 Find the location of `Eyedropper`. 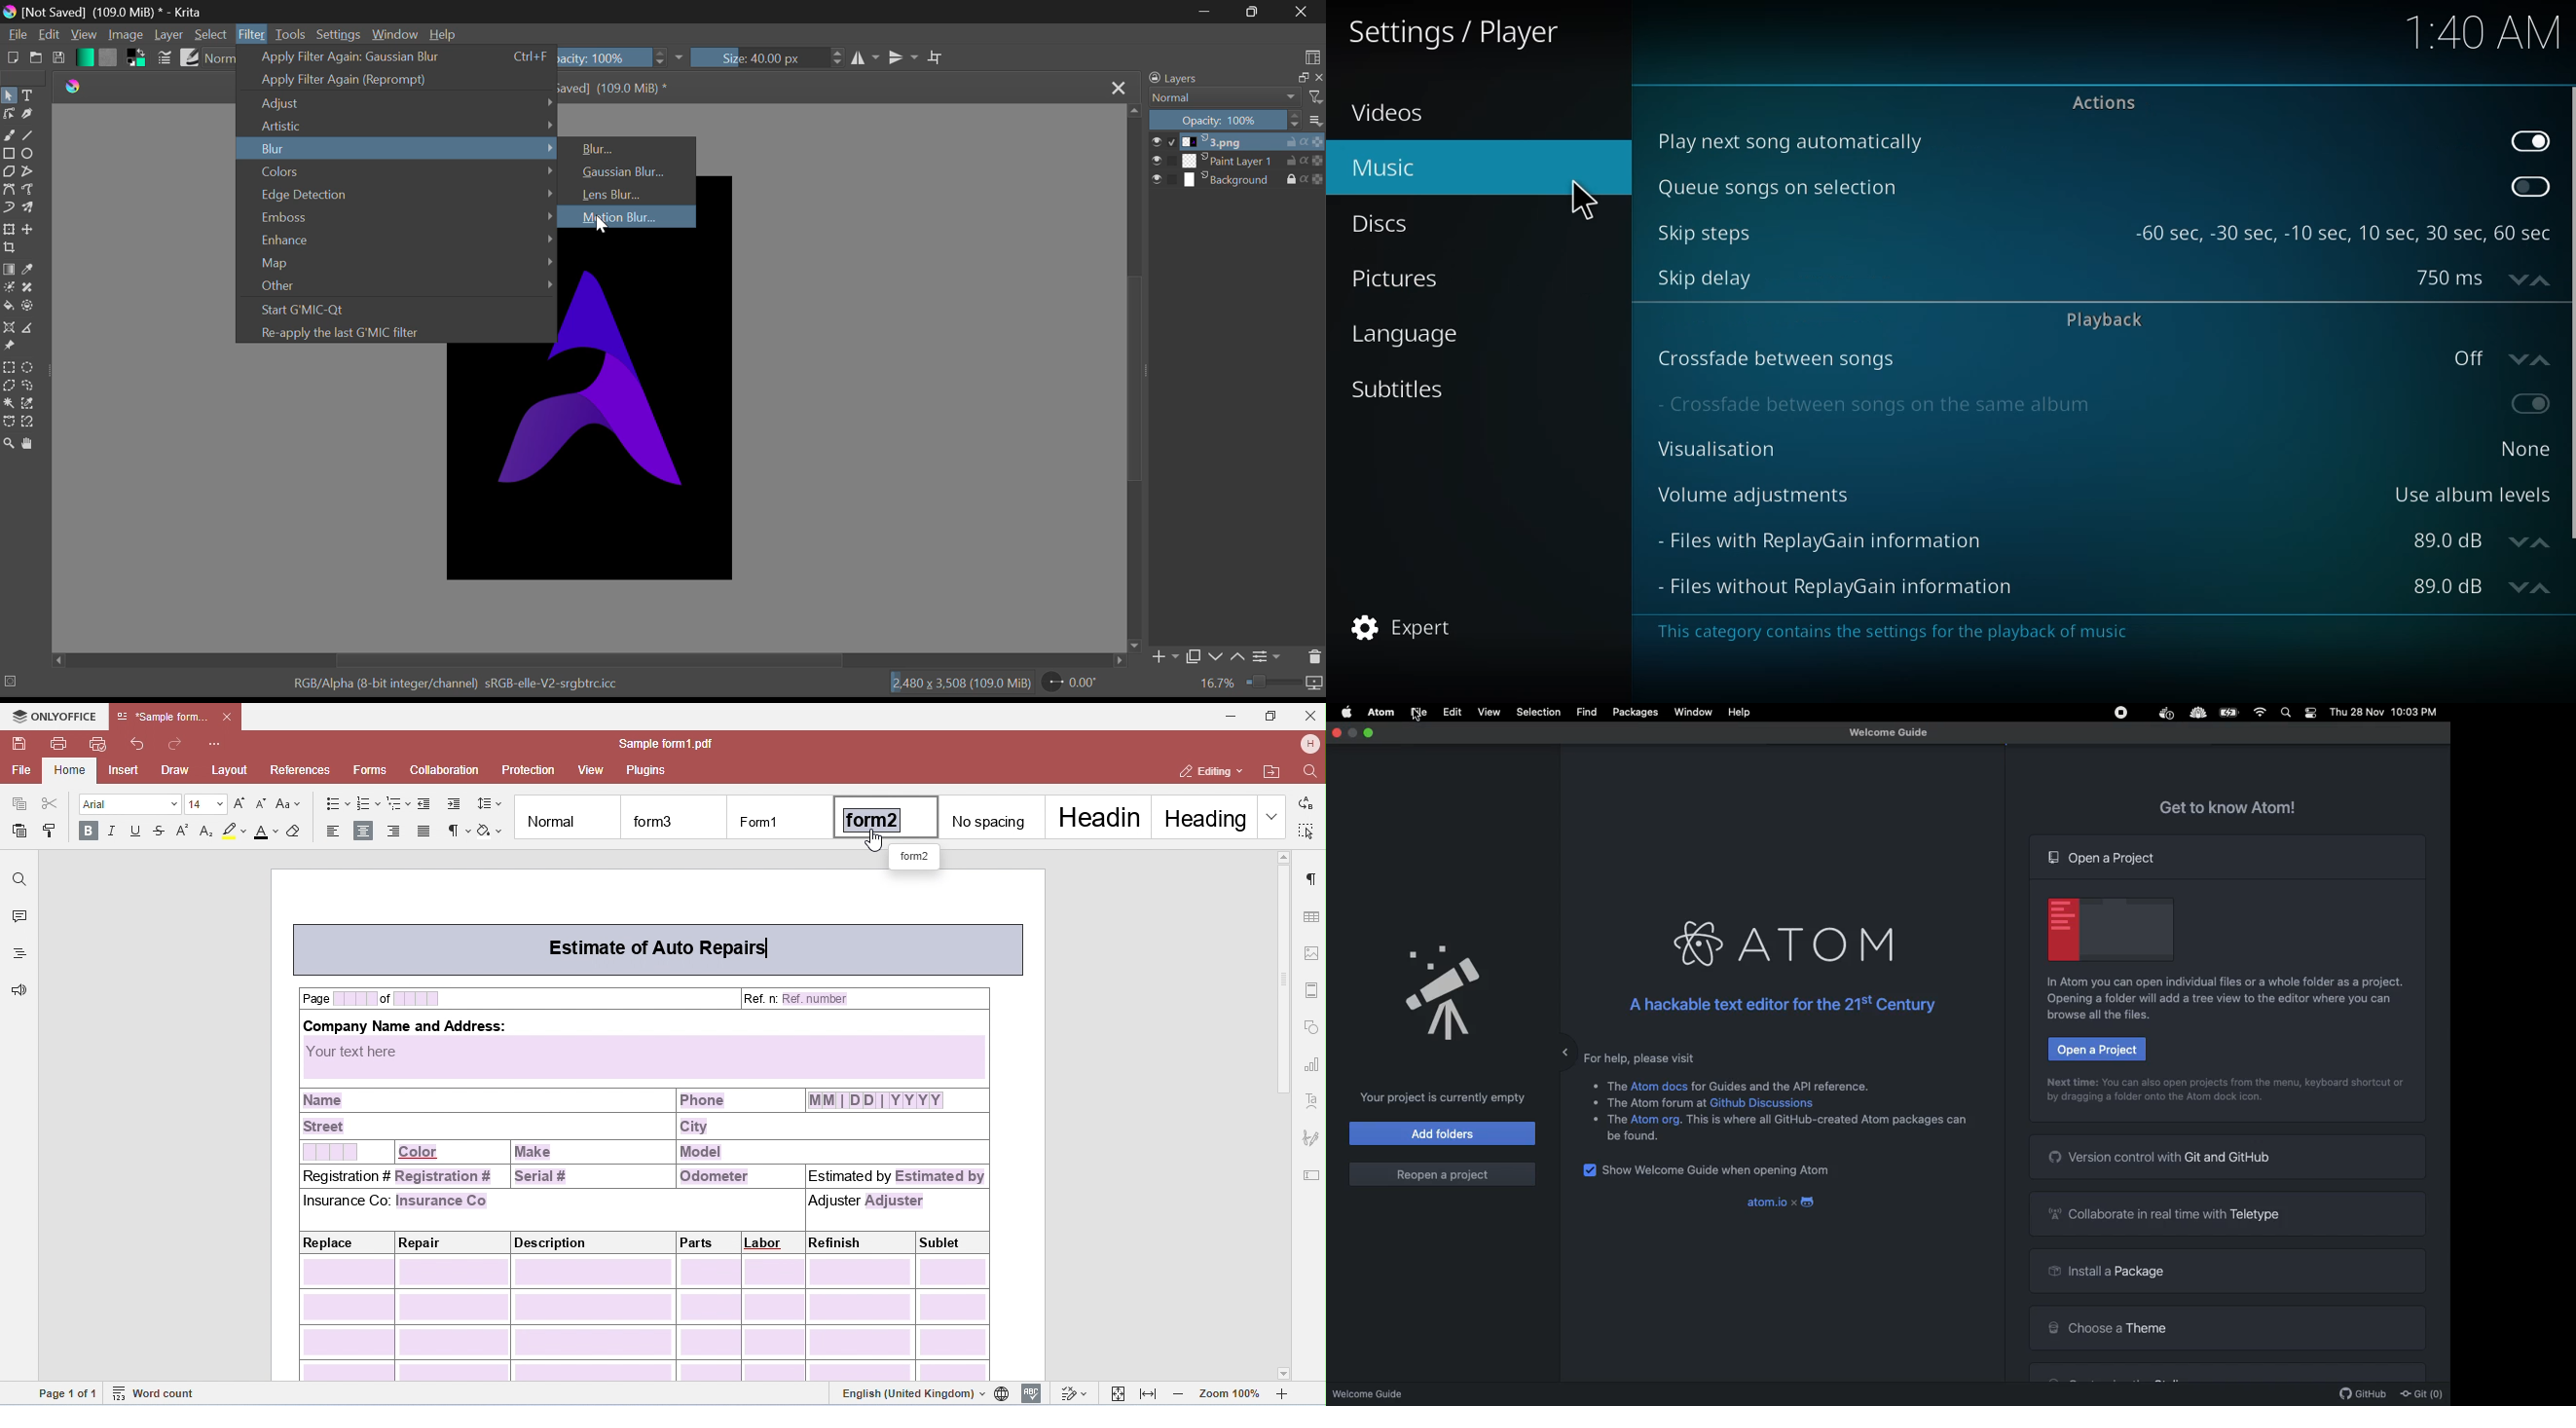

Eyedropper is located at coordinates (30, 269).